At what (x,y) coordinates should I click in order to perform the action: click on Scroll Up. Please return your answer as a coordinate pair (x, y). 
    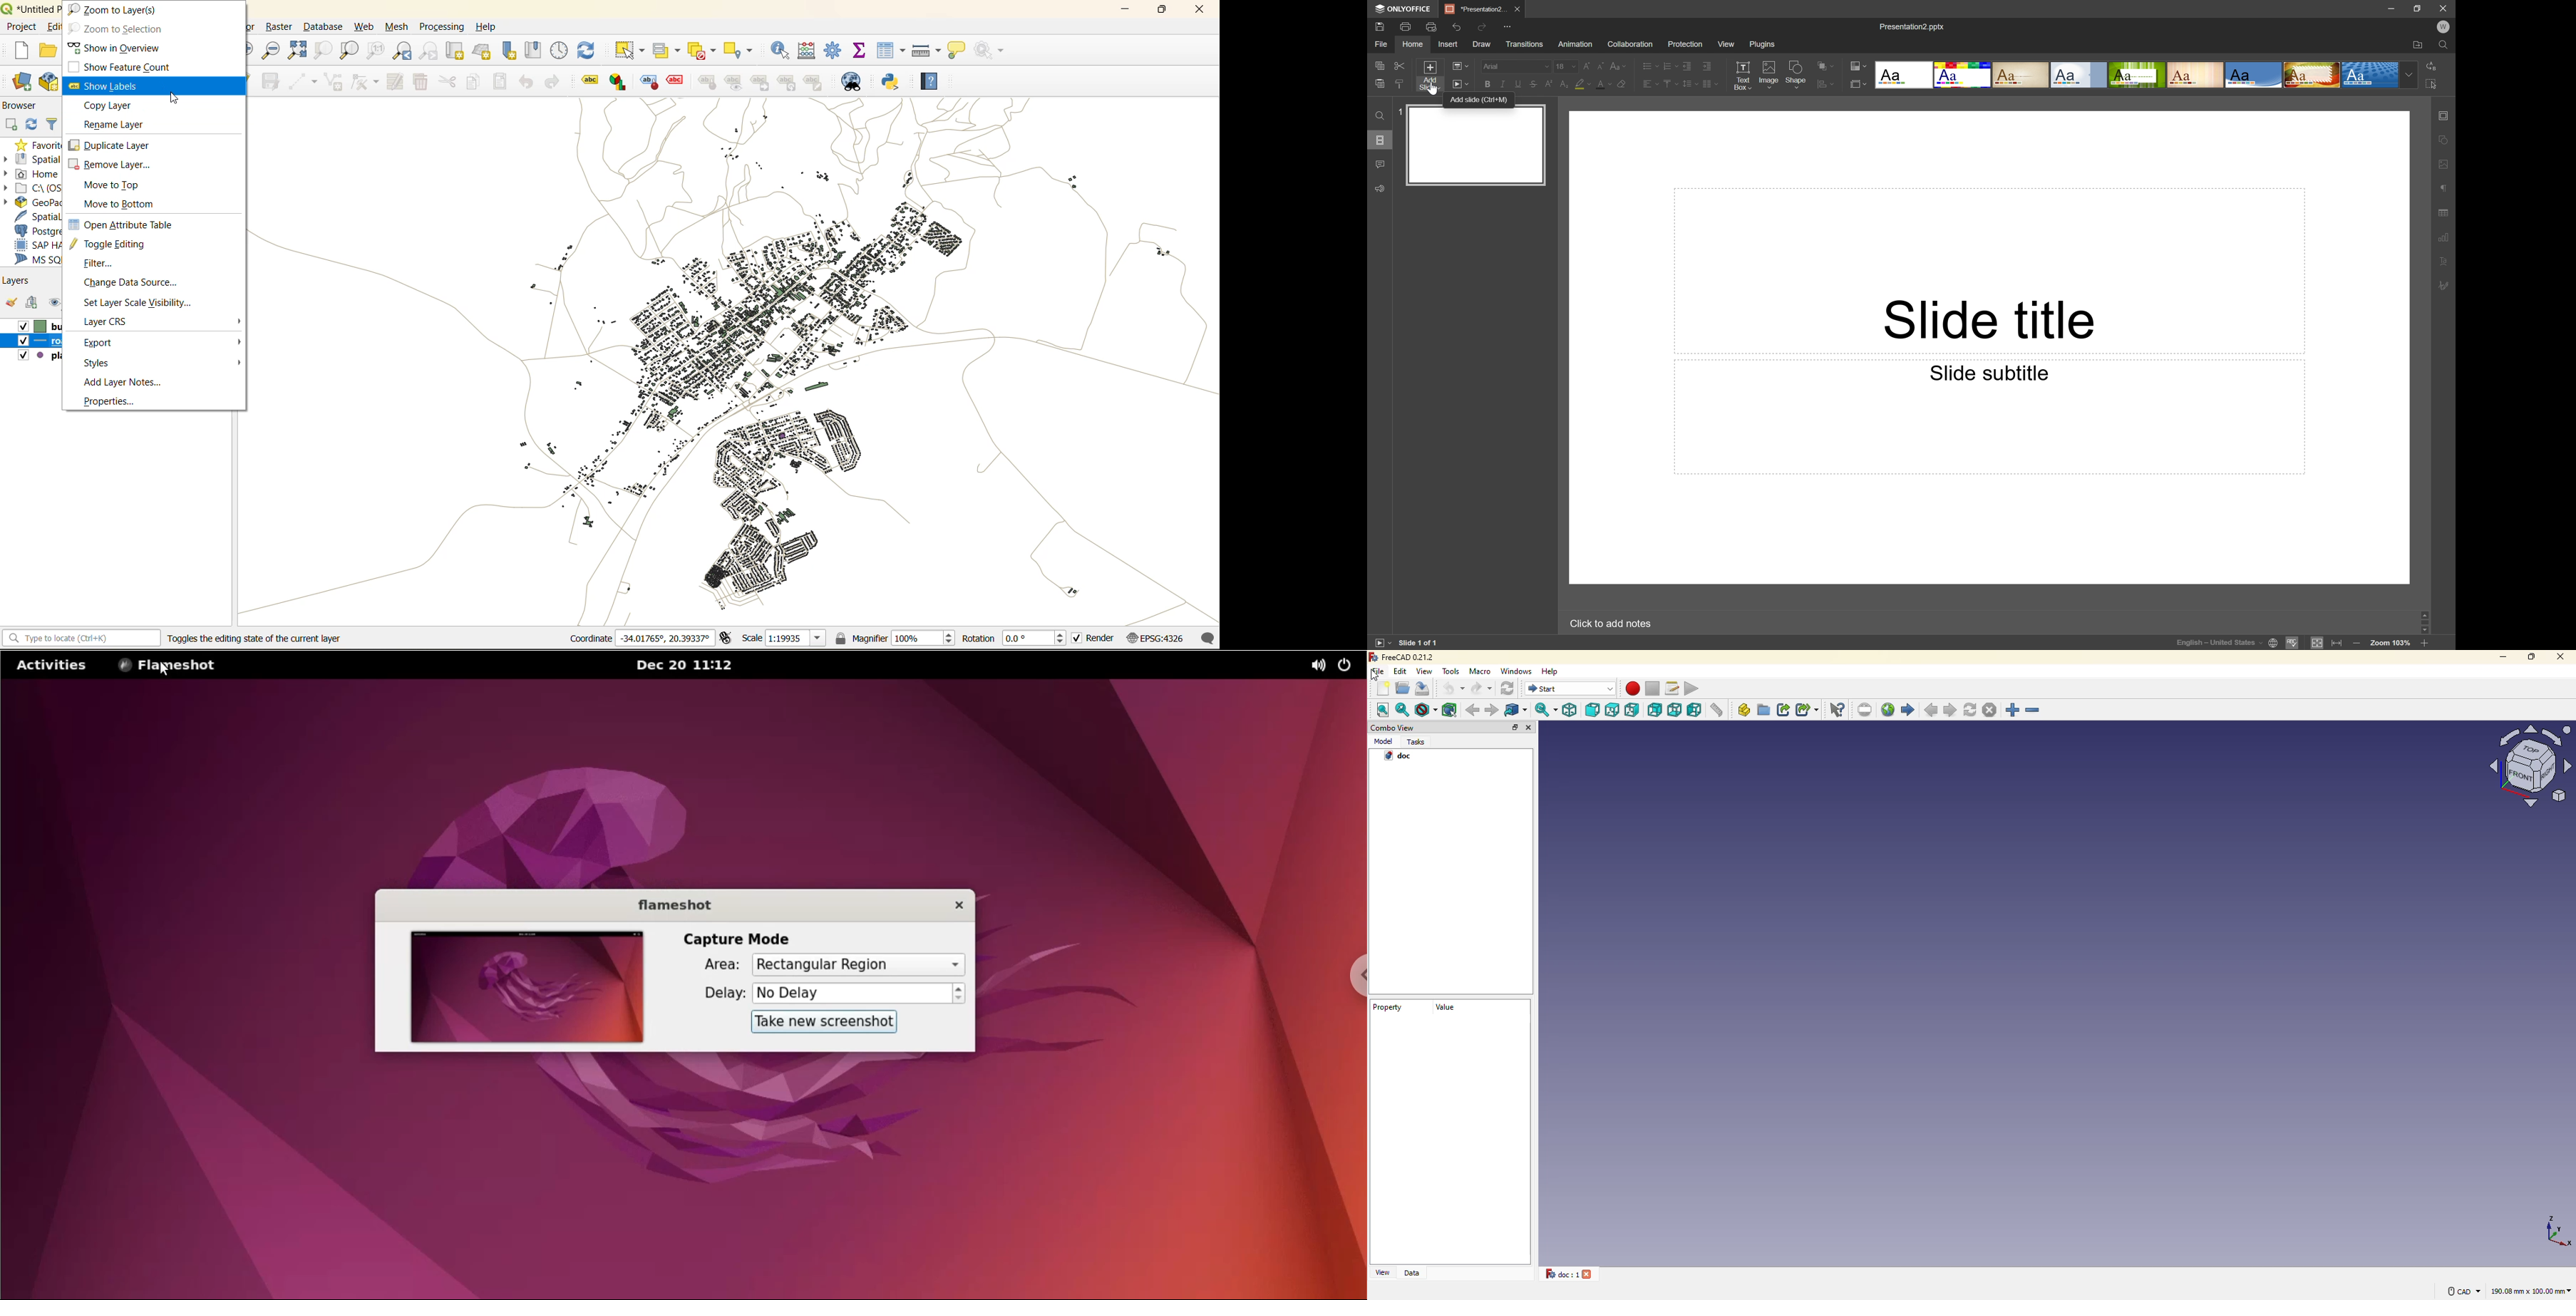
    Looking at the image, I should click on (2430, 613).